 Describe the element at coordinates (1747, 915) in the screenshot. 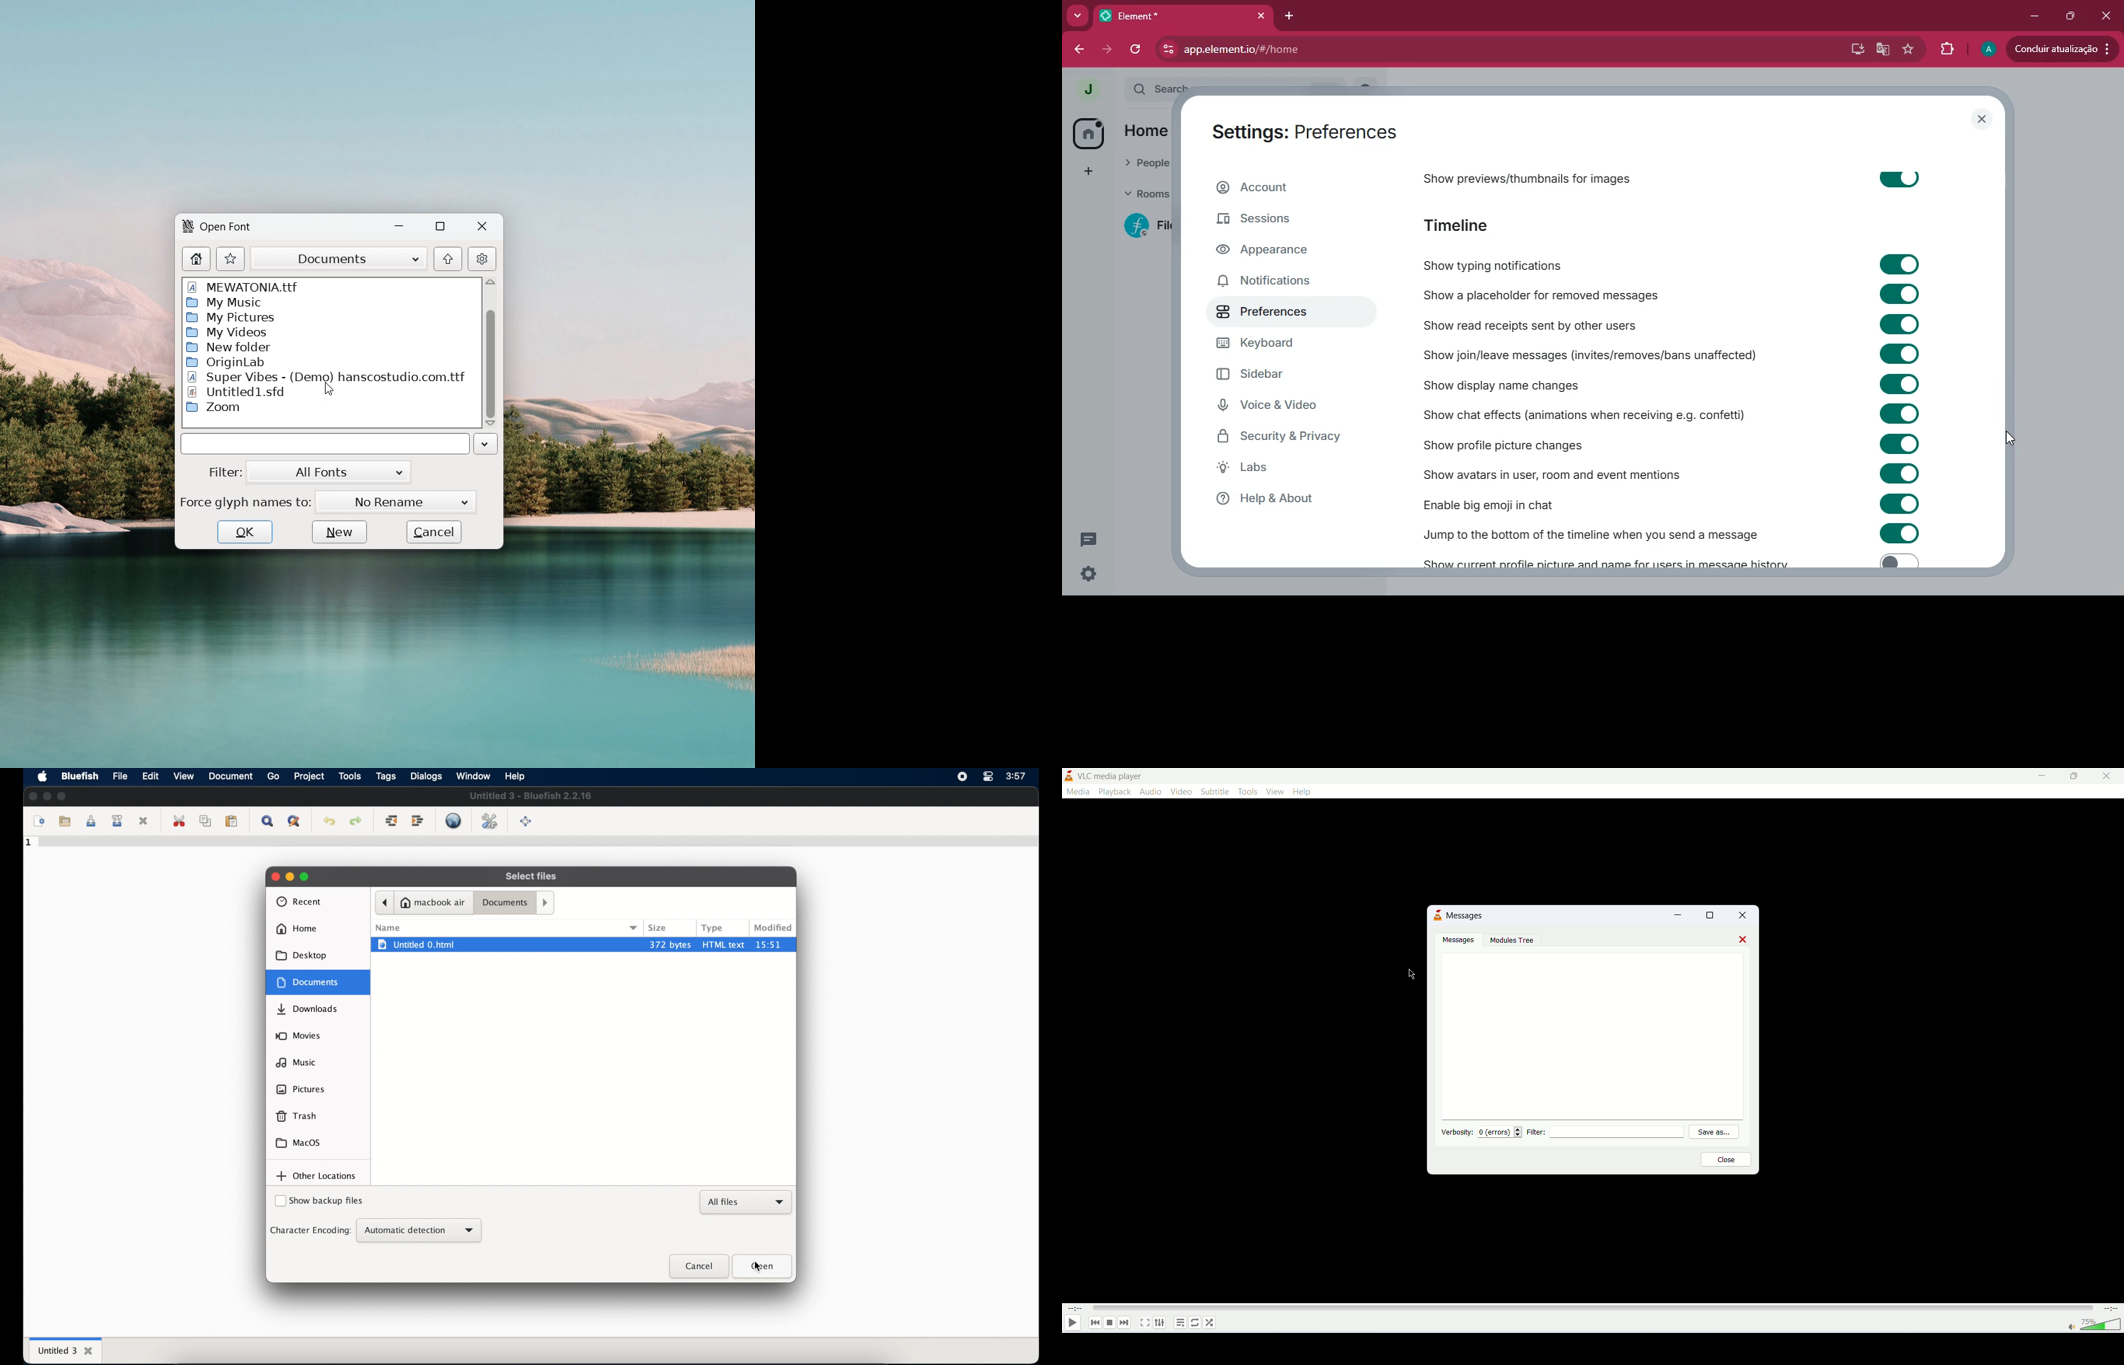

I see `close` at that location.